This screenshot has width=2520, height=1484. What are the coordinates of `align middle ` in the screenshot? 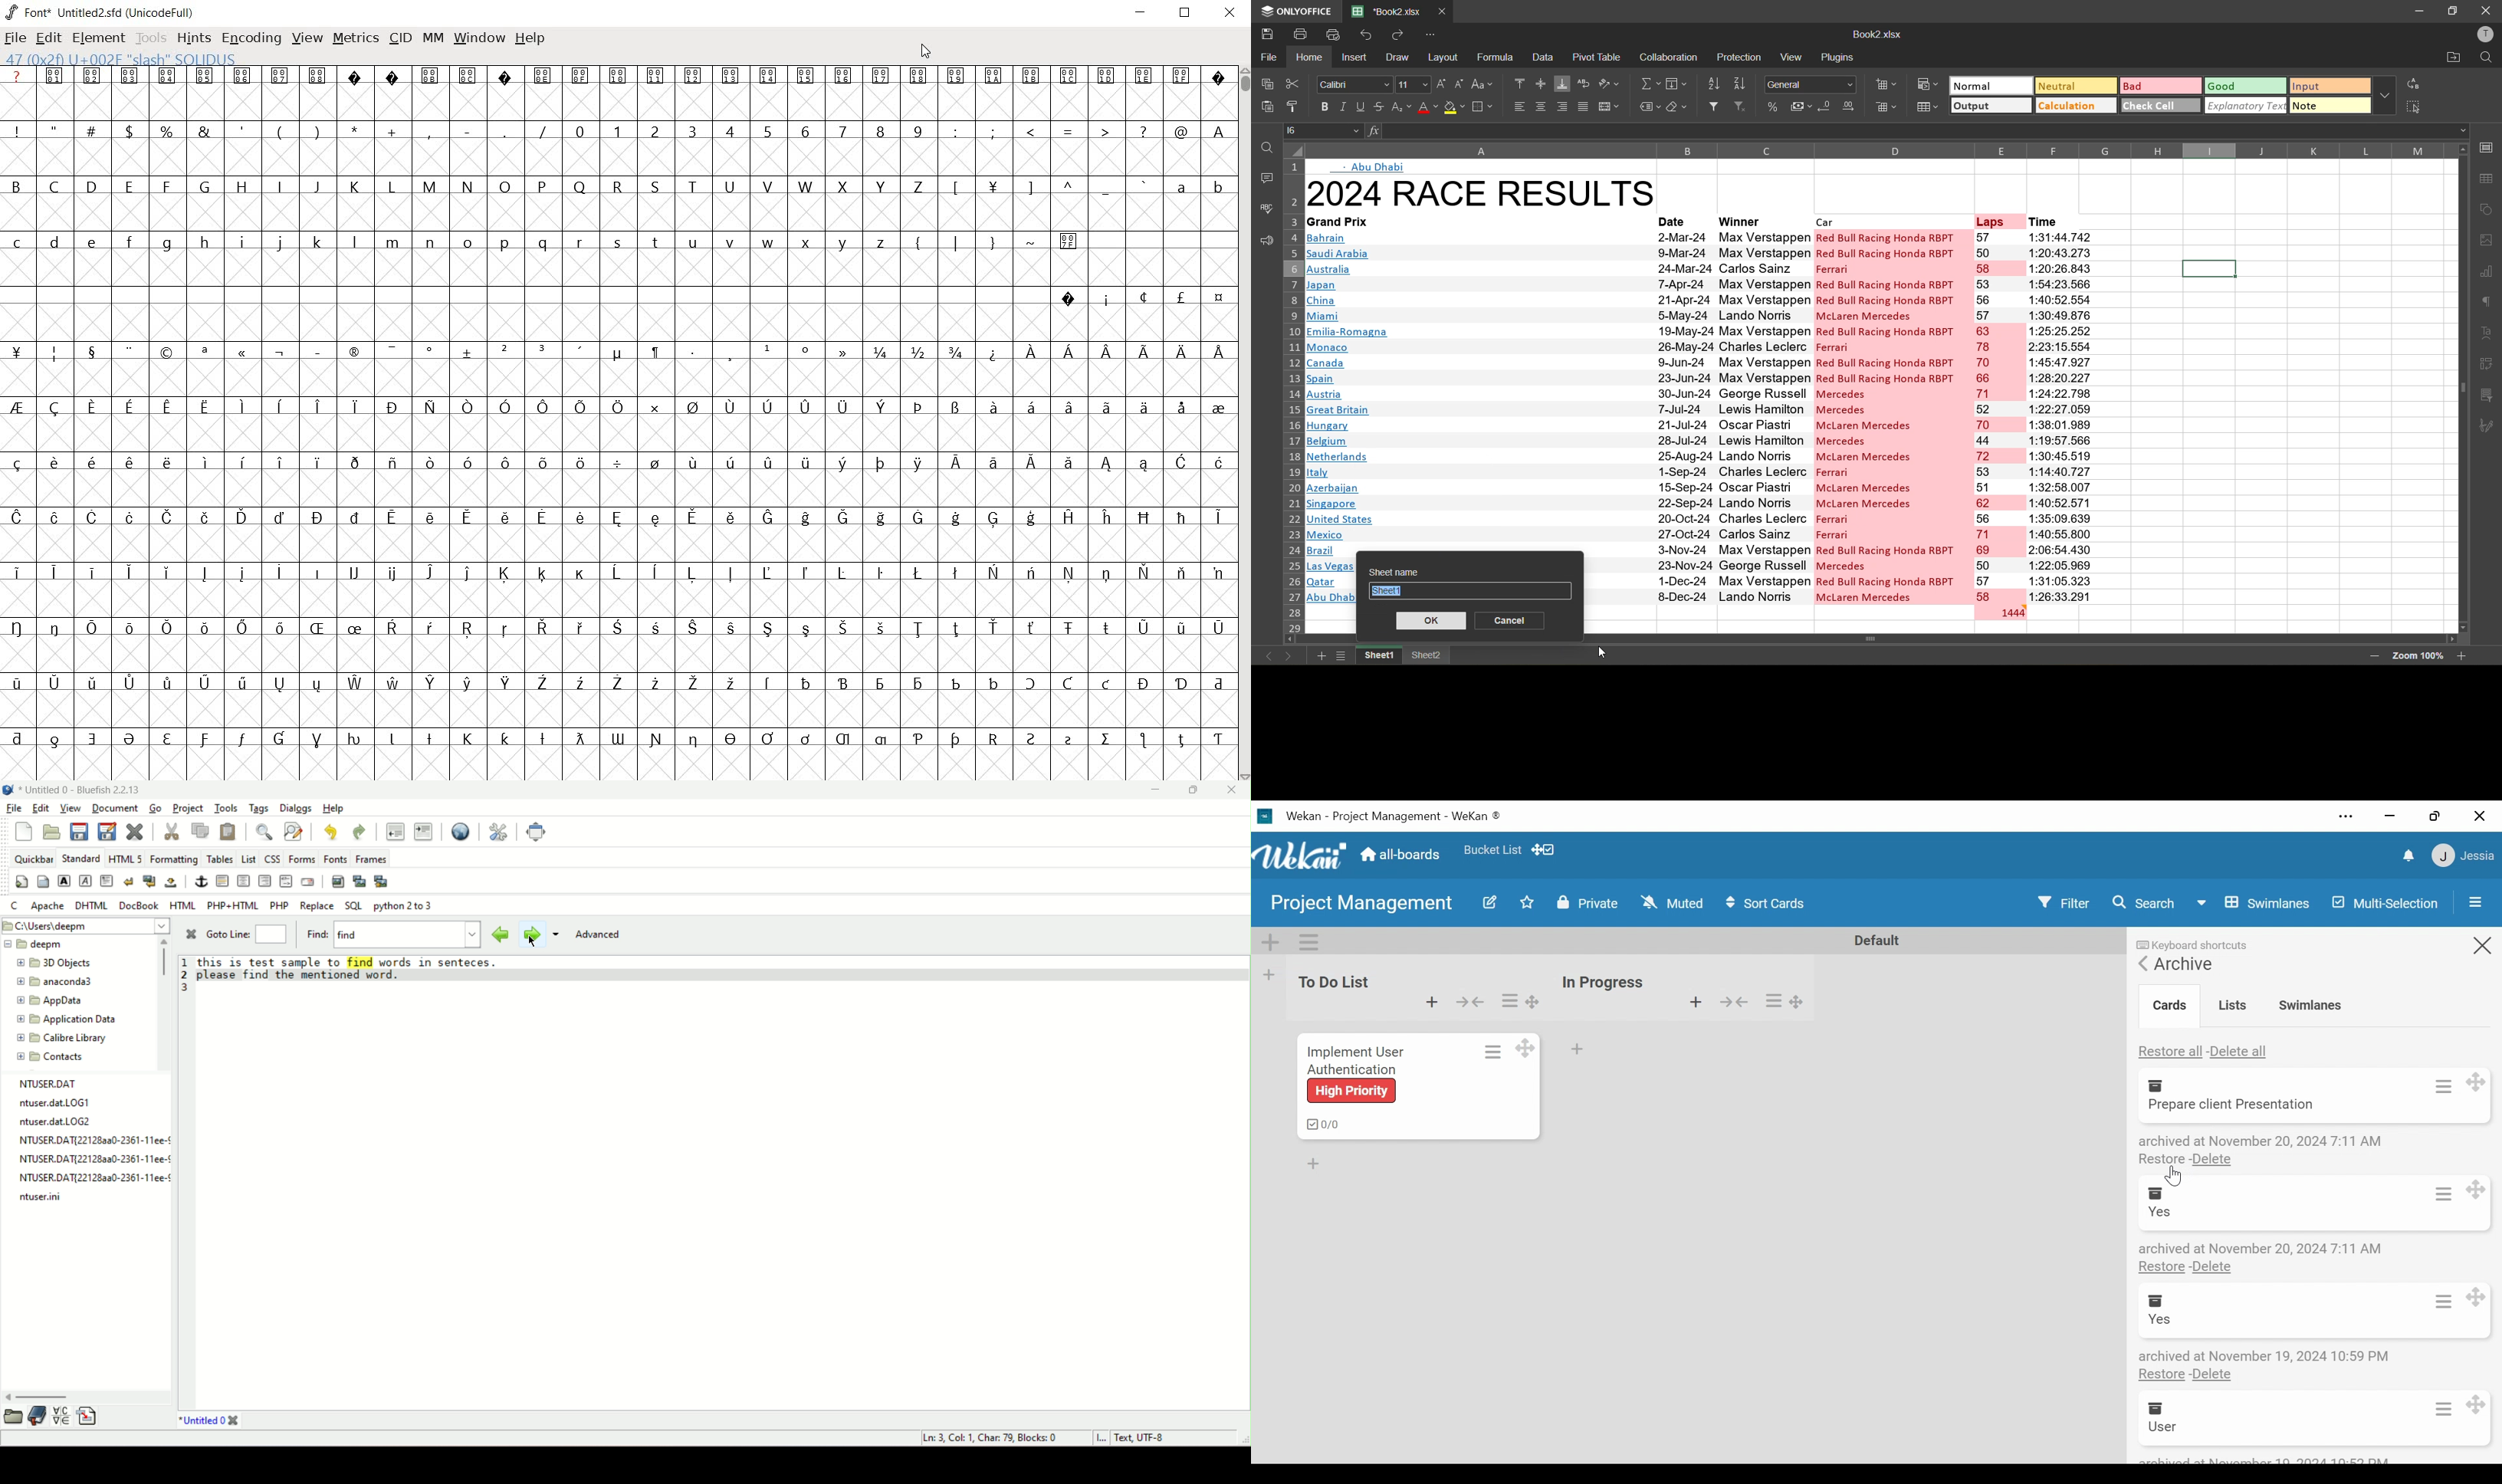 It's located at (1543, 83).